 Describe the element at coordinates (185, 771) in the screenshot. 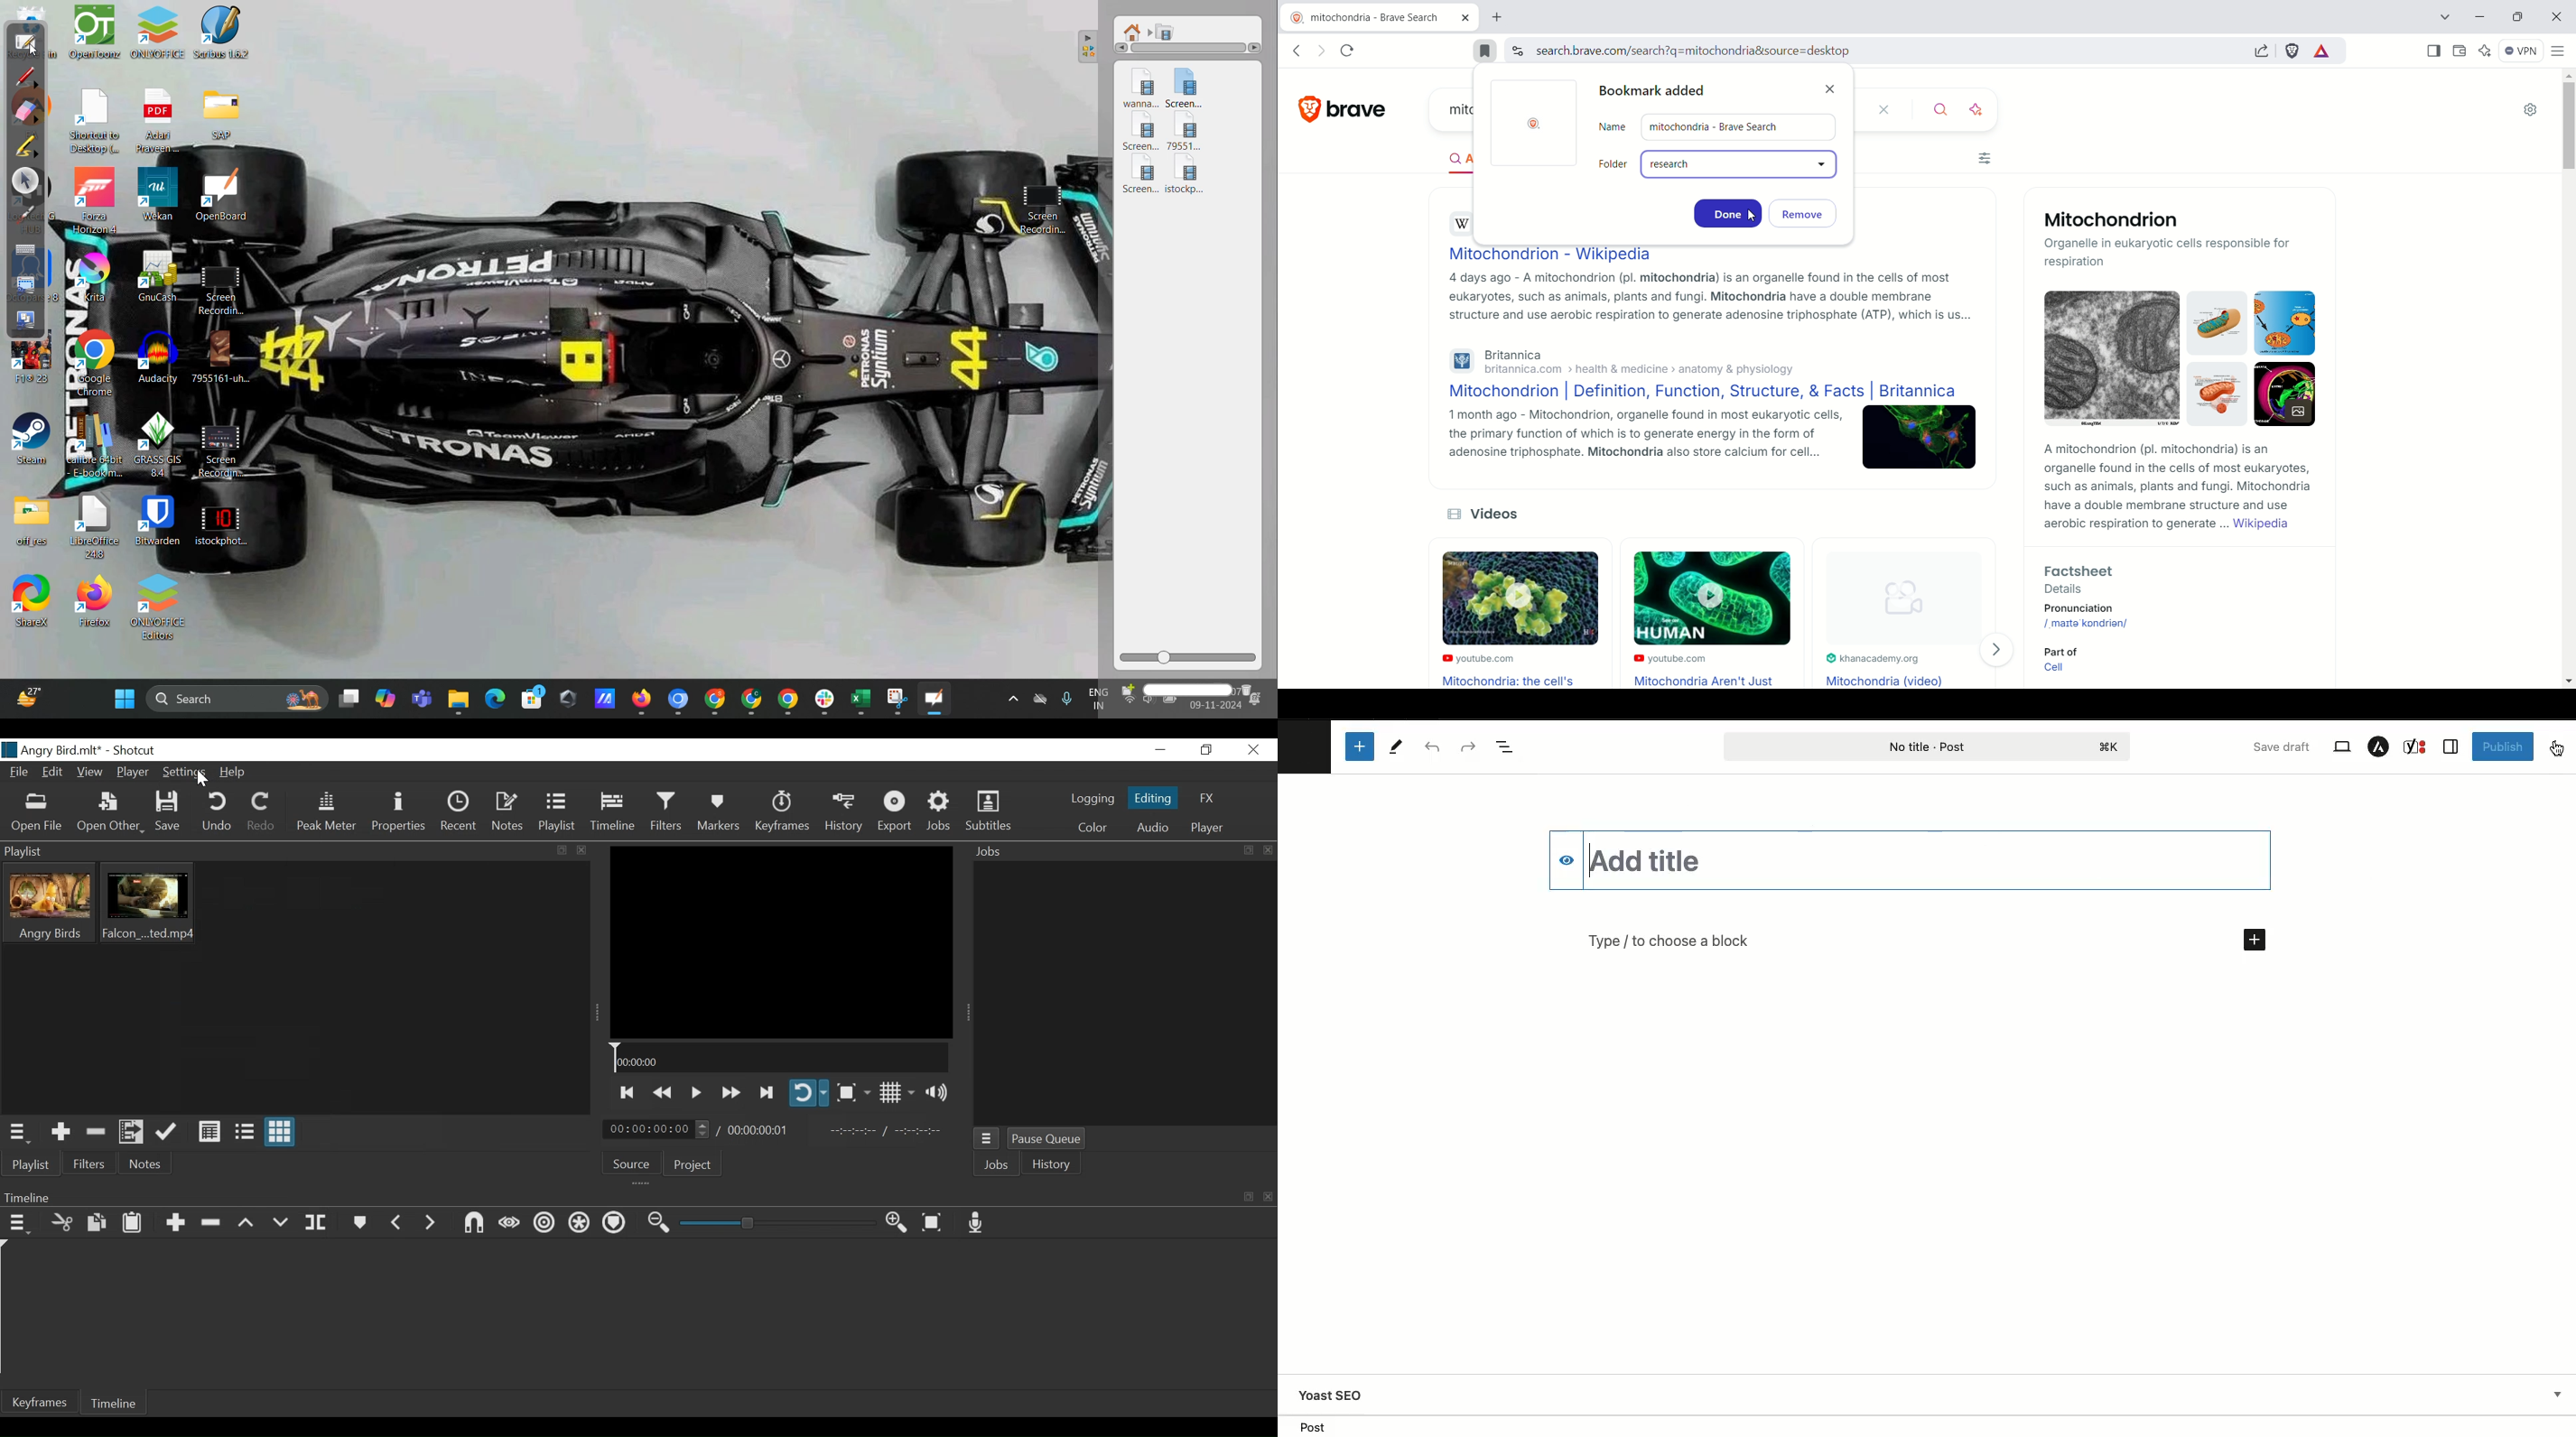

I see `Settings` at that location.